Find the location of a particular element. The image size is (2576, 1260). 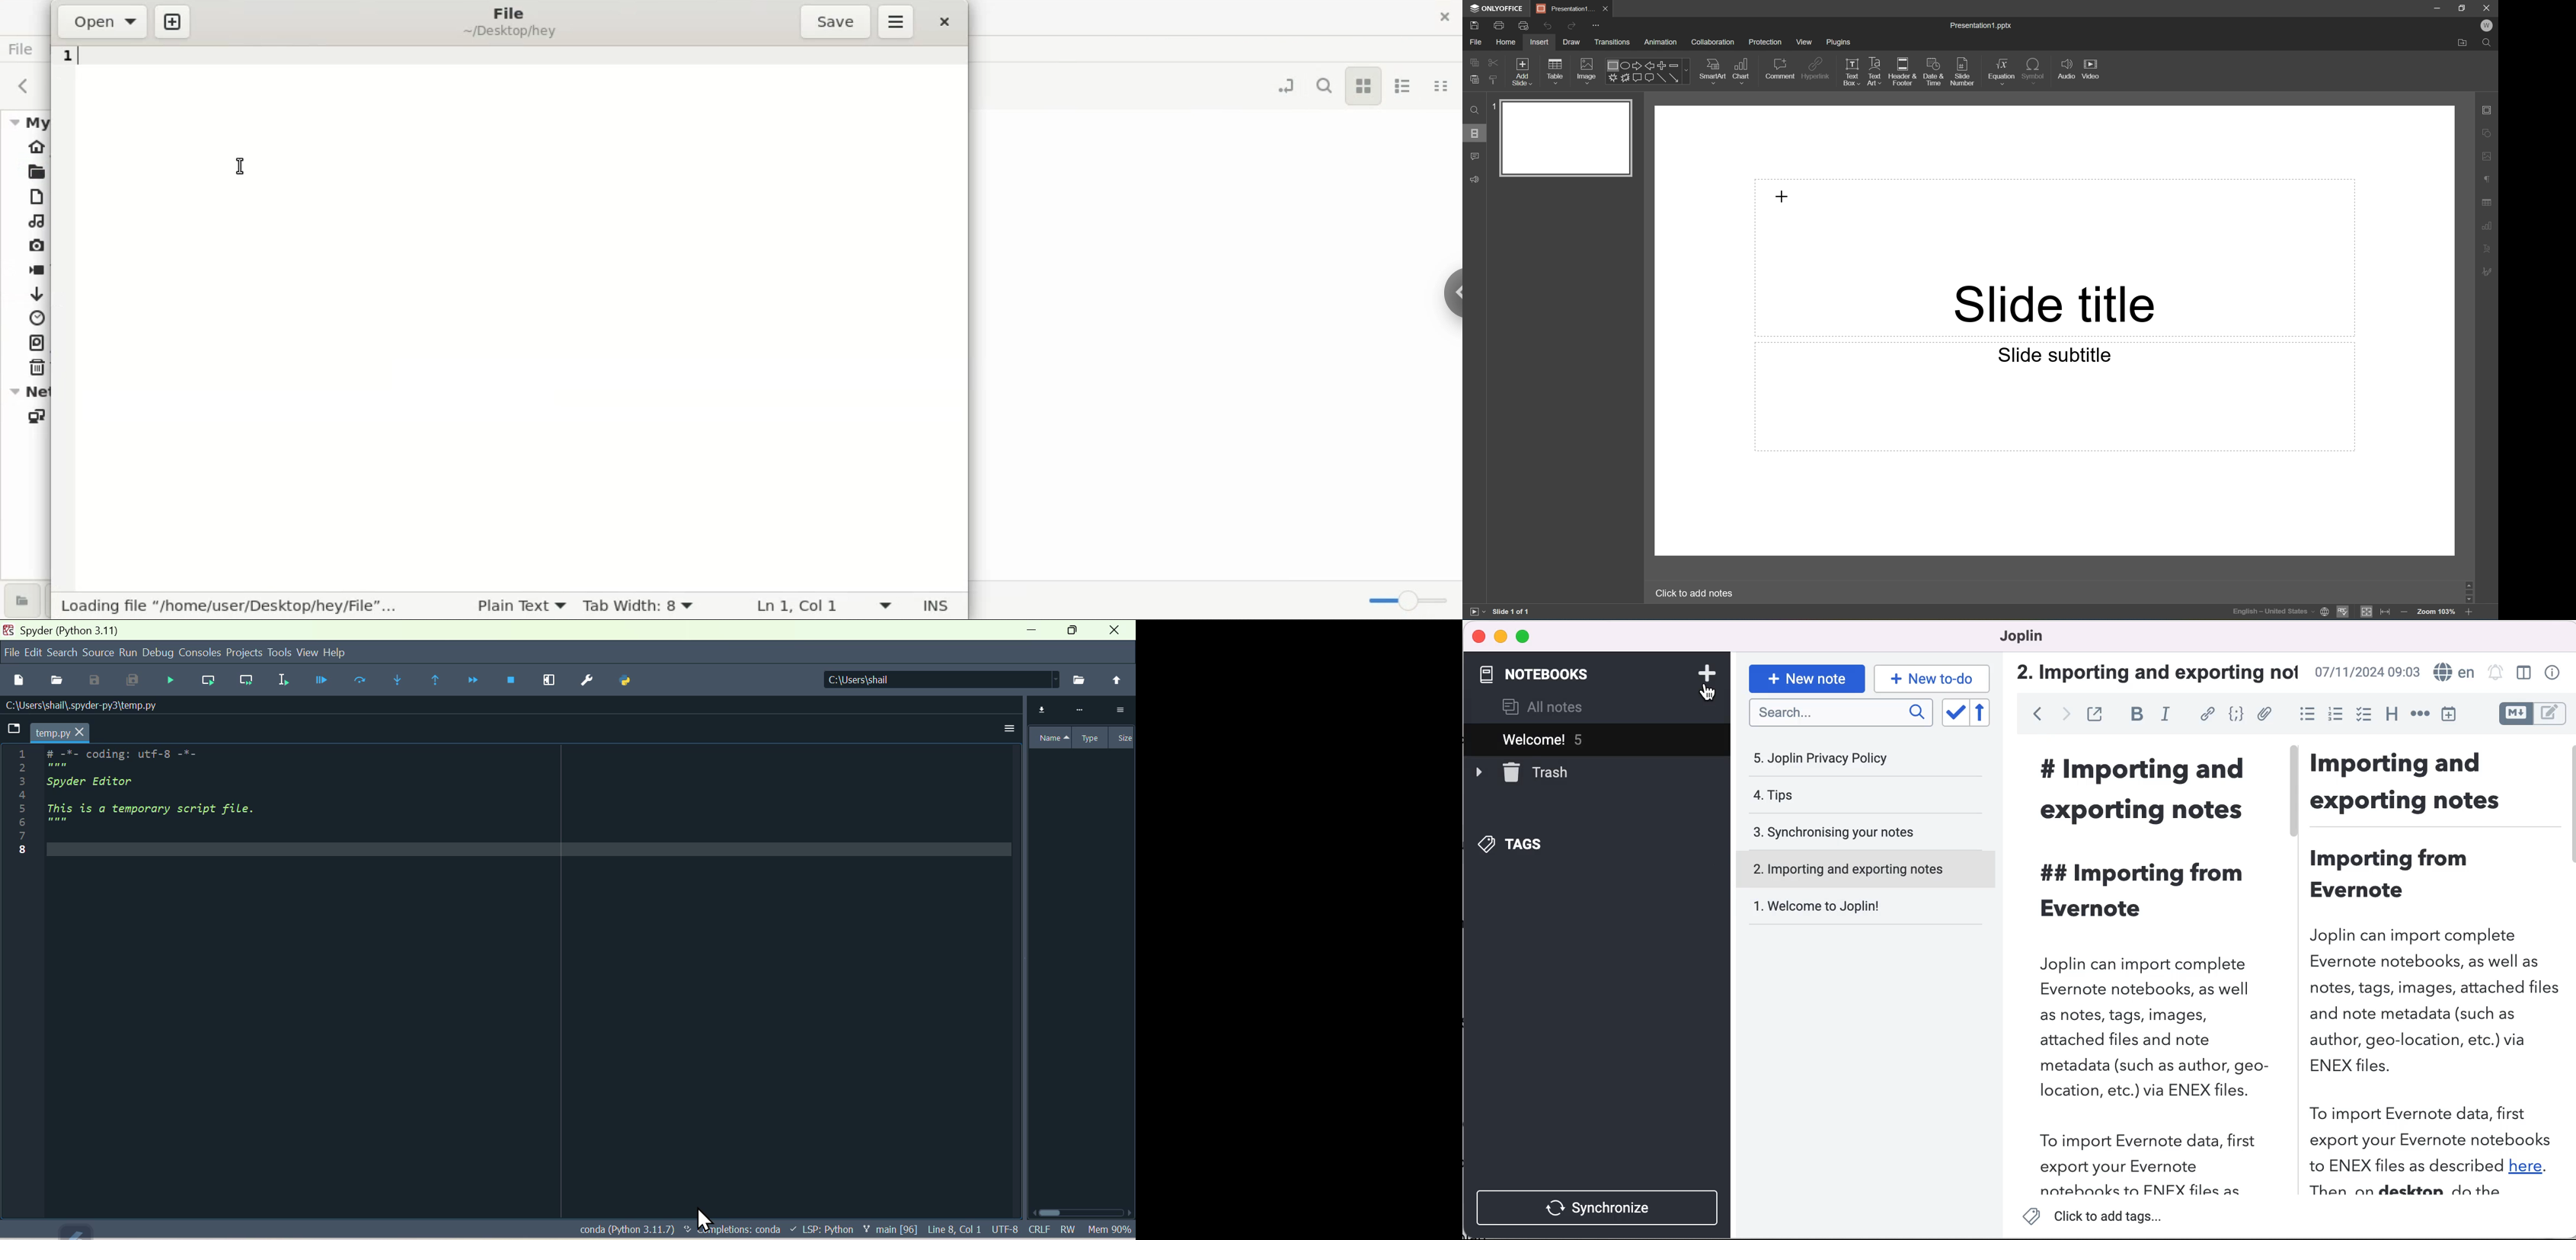

toggle sort order field is located at coordinates (1954, 711).